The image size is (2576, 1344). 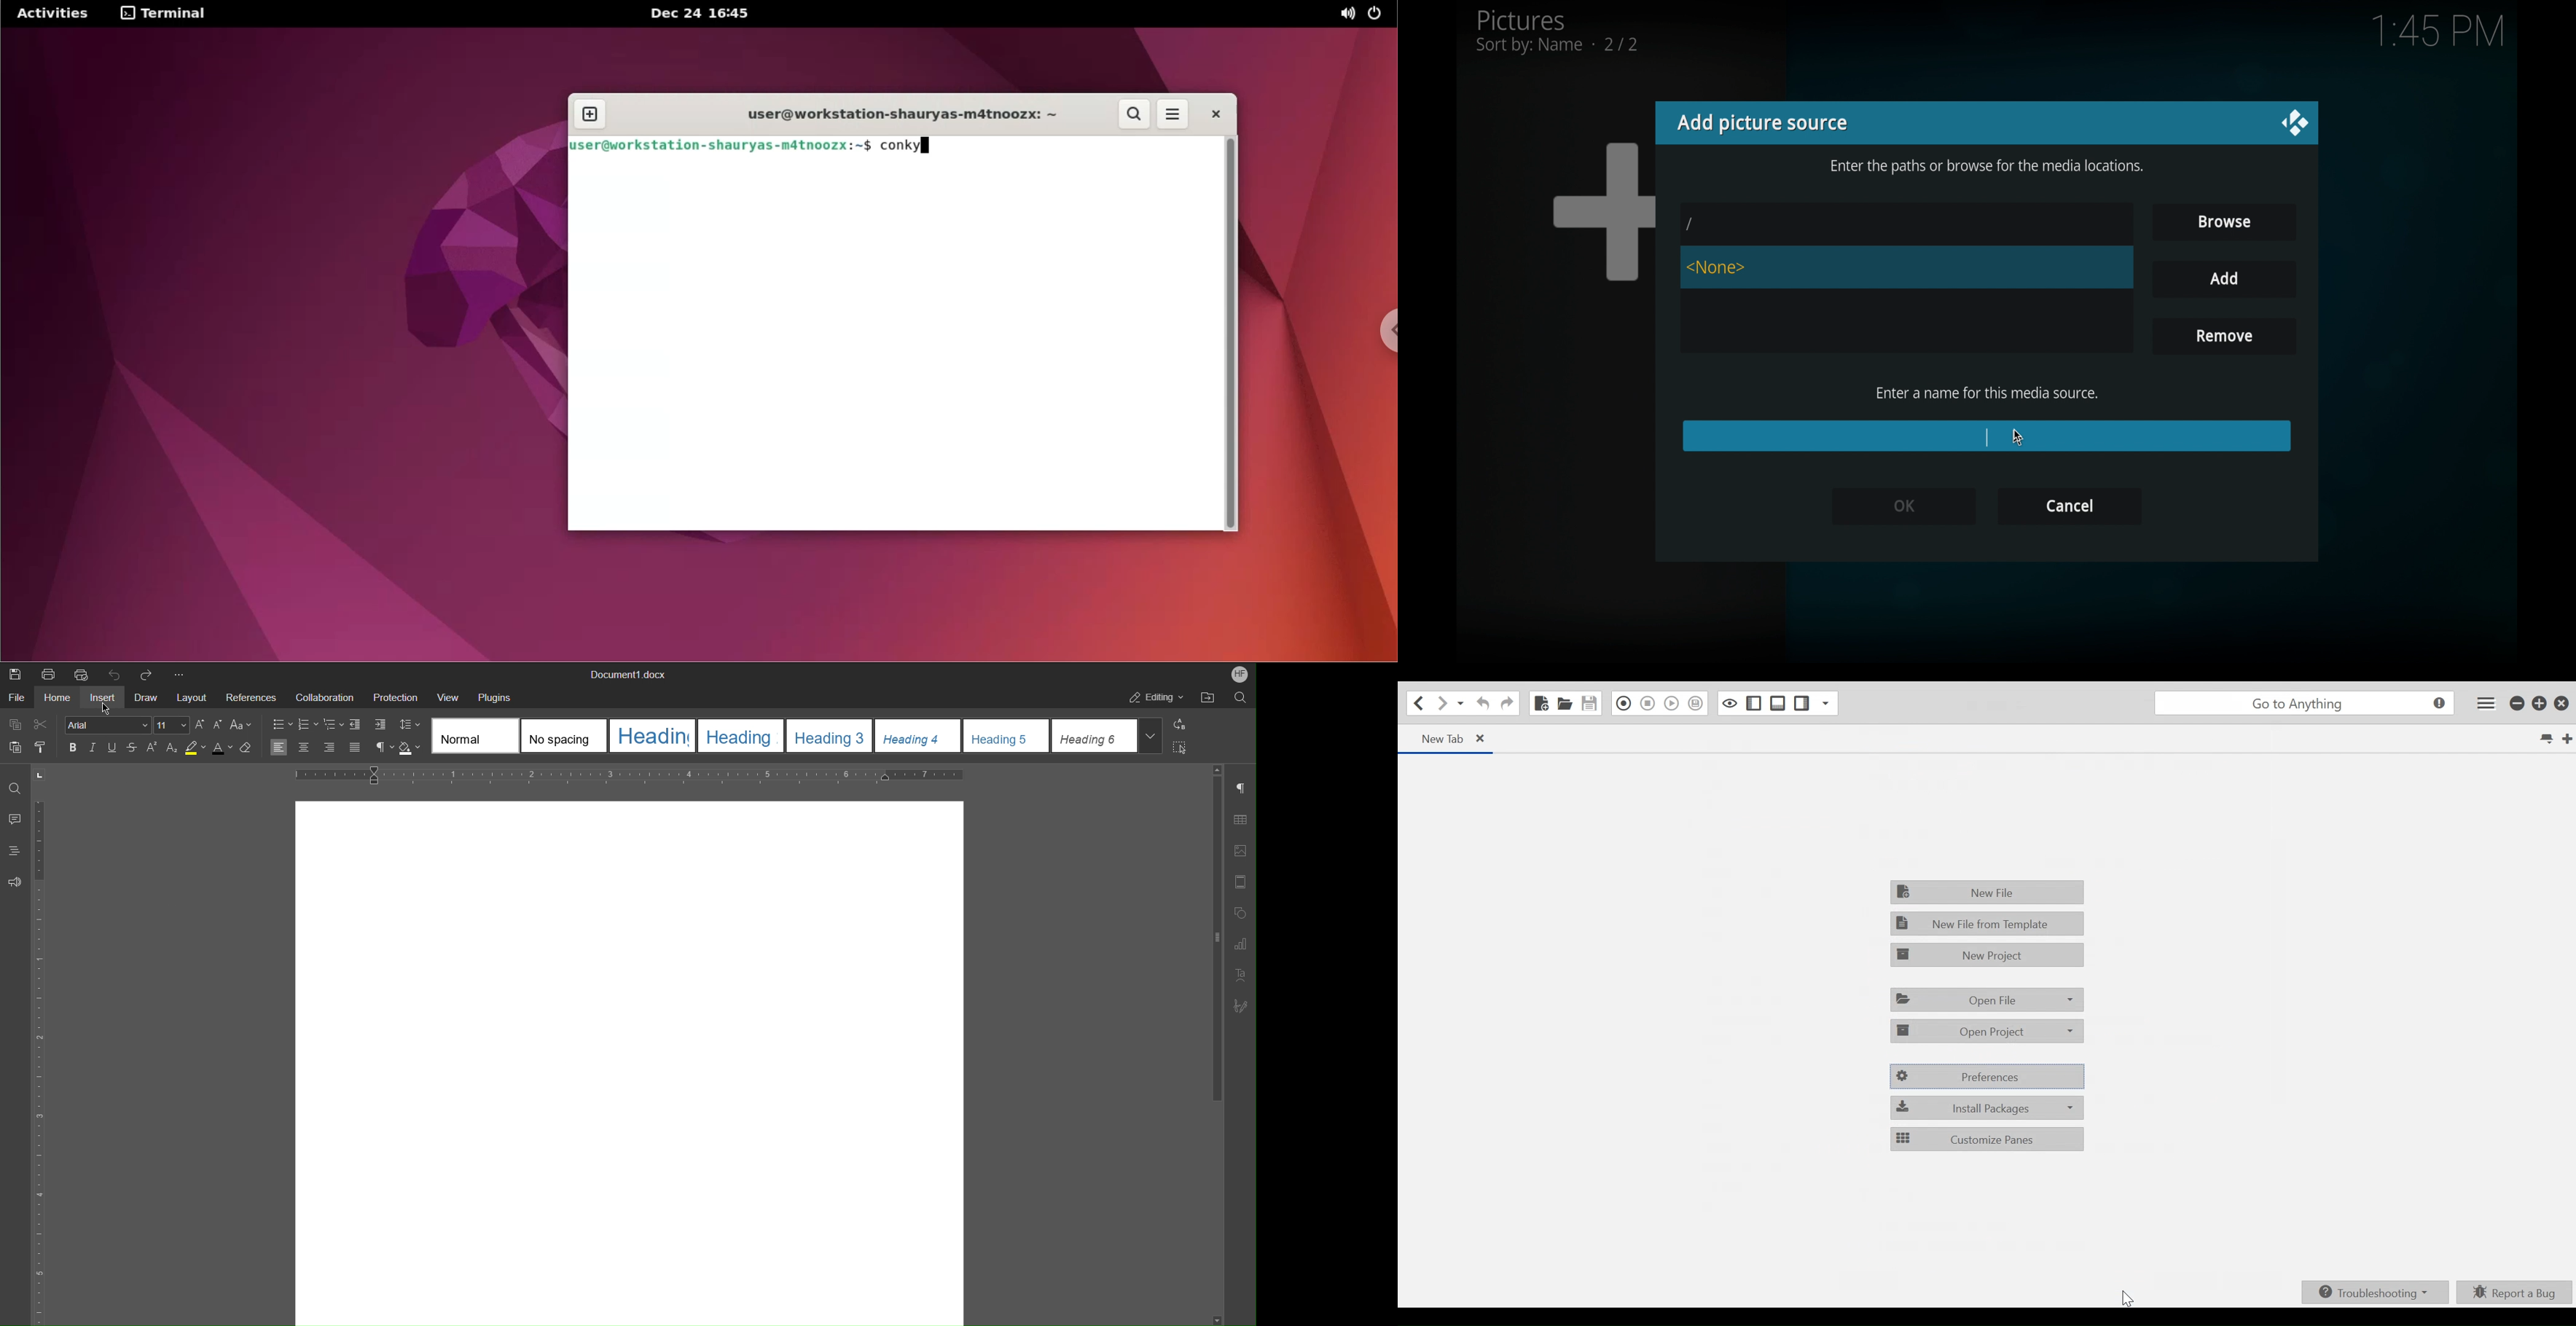 I want to click on Signature, so click(x=1246, y=1006).